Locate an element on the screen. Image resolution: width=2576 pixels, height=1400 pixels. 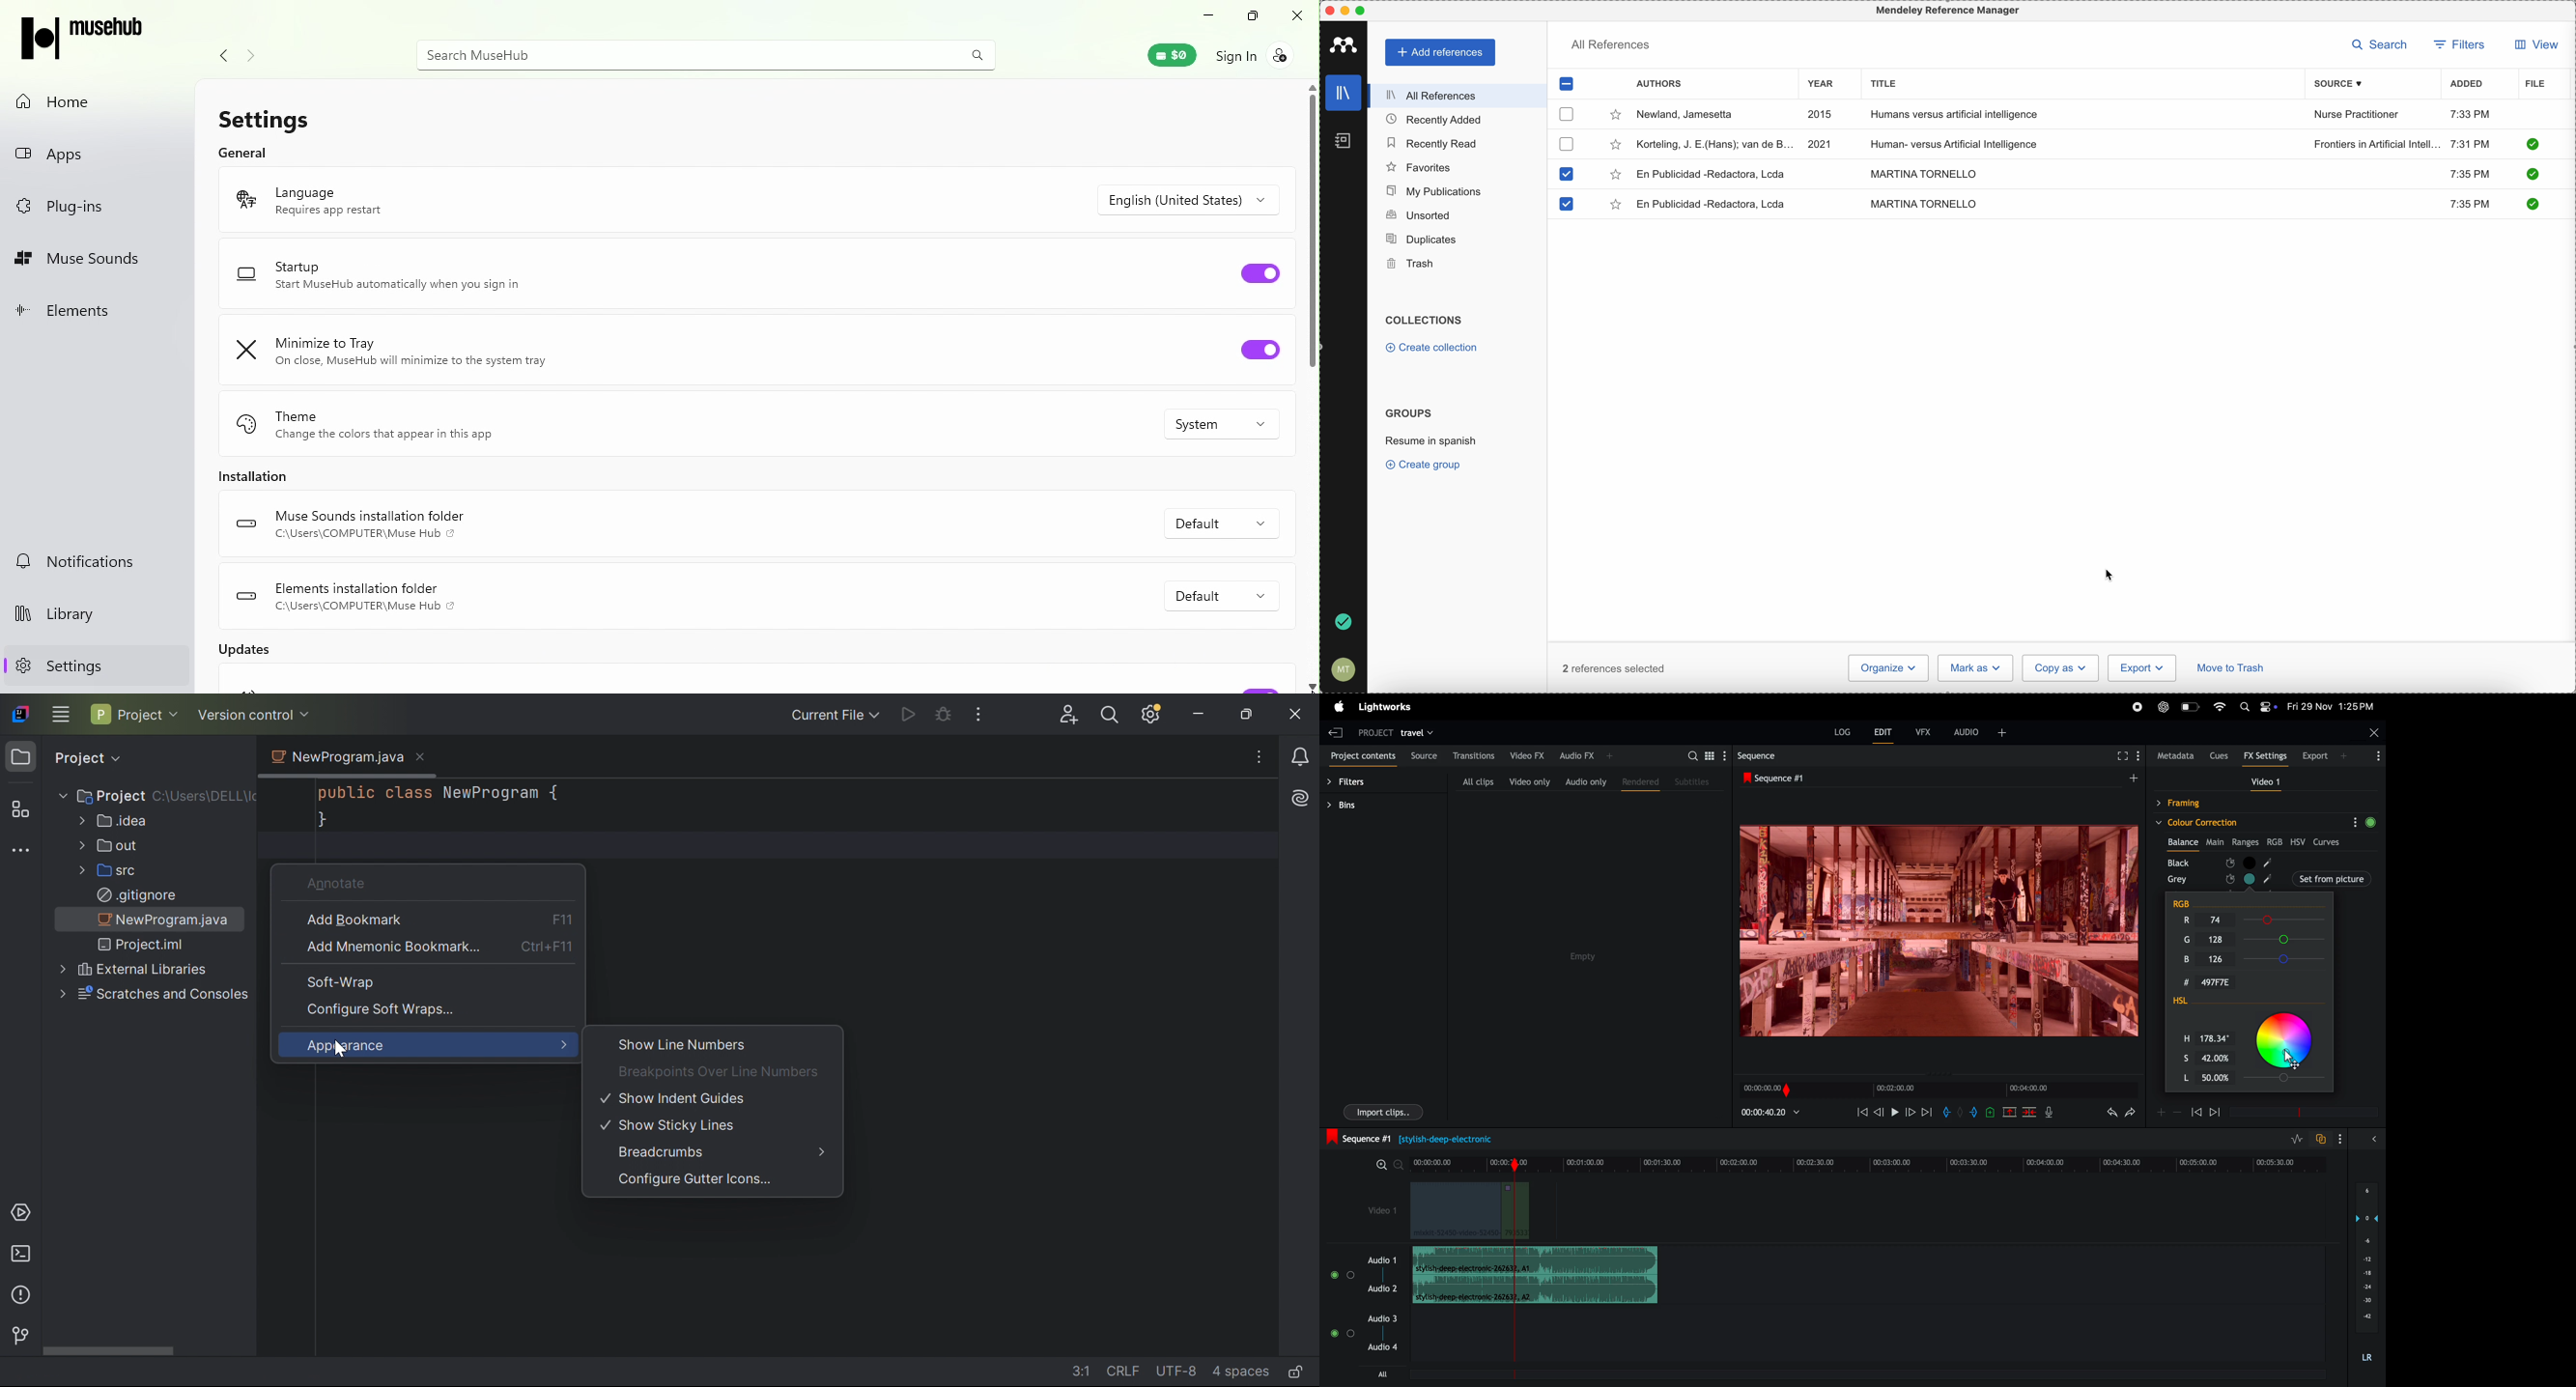
trash is located at coordinates (1412, 264).